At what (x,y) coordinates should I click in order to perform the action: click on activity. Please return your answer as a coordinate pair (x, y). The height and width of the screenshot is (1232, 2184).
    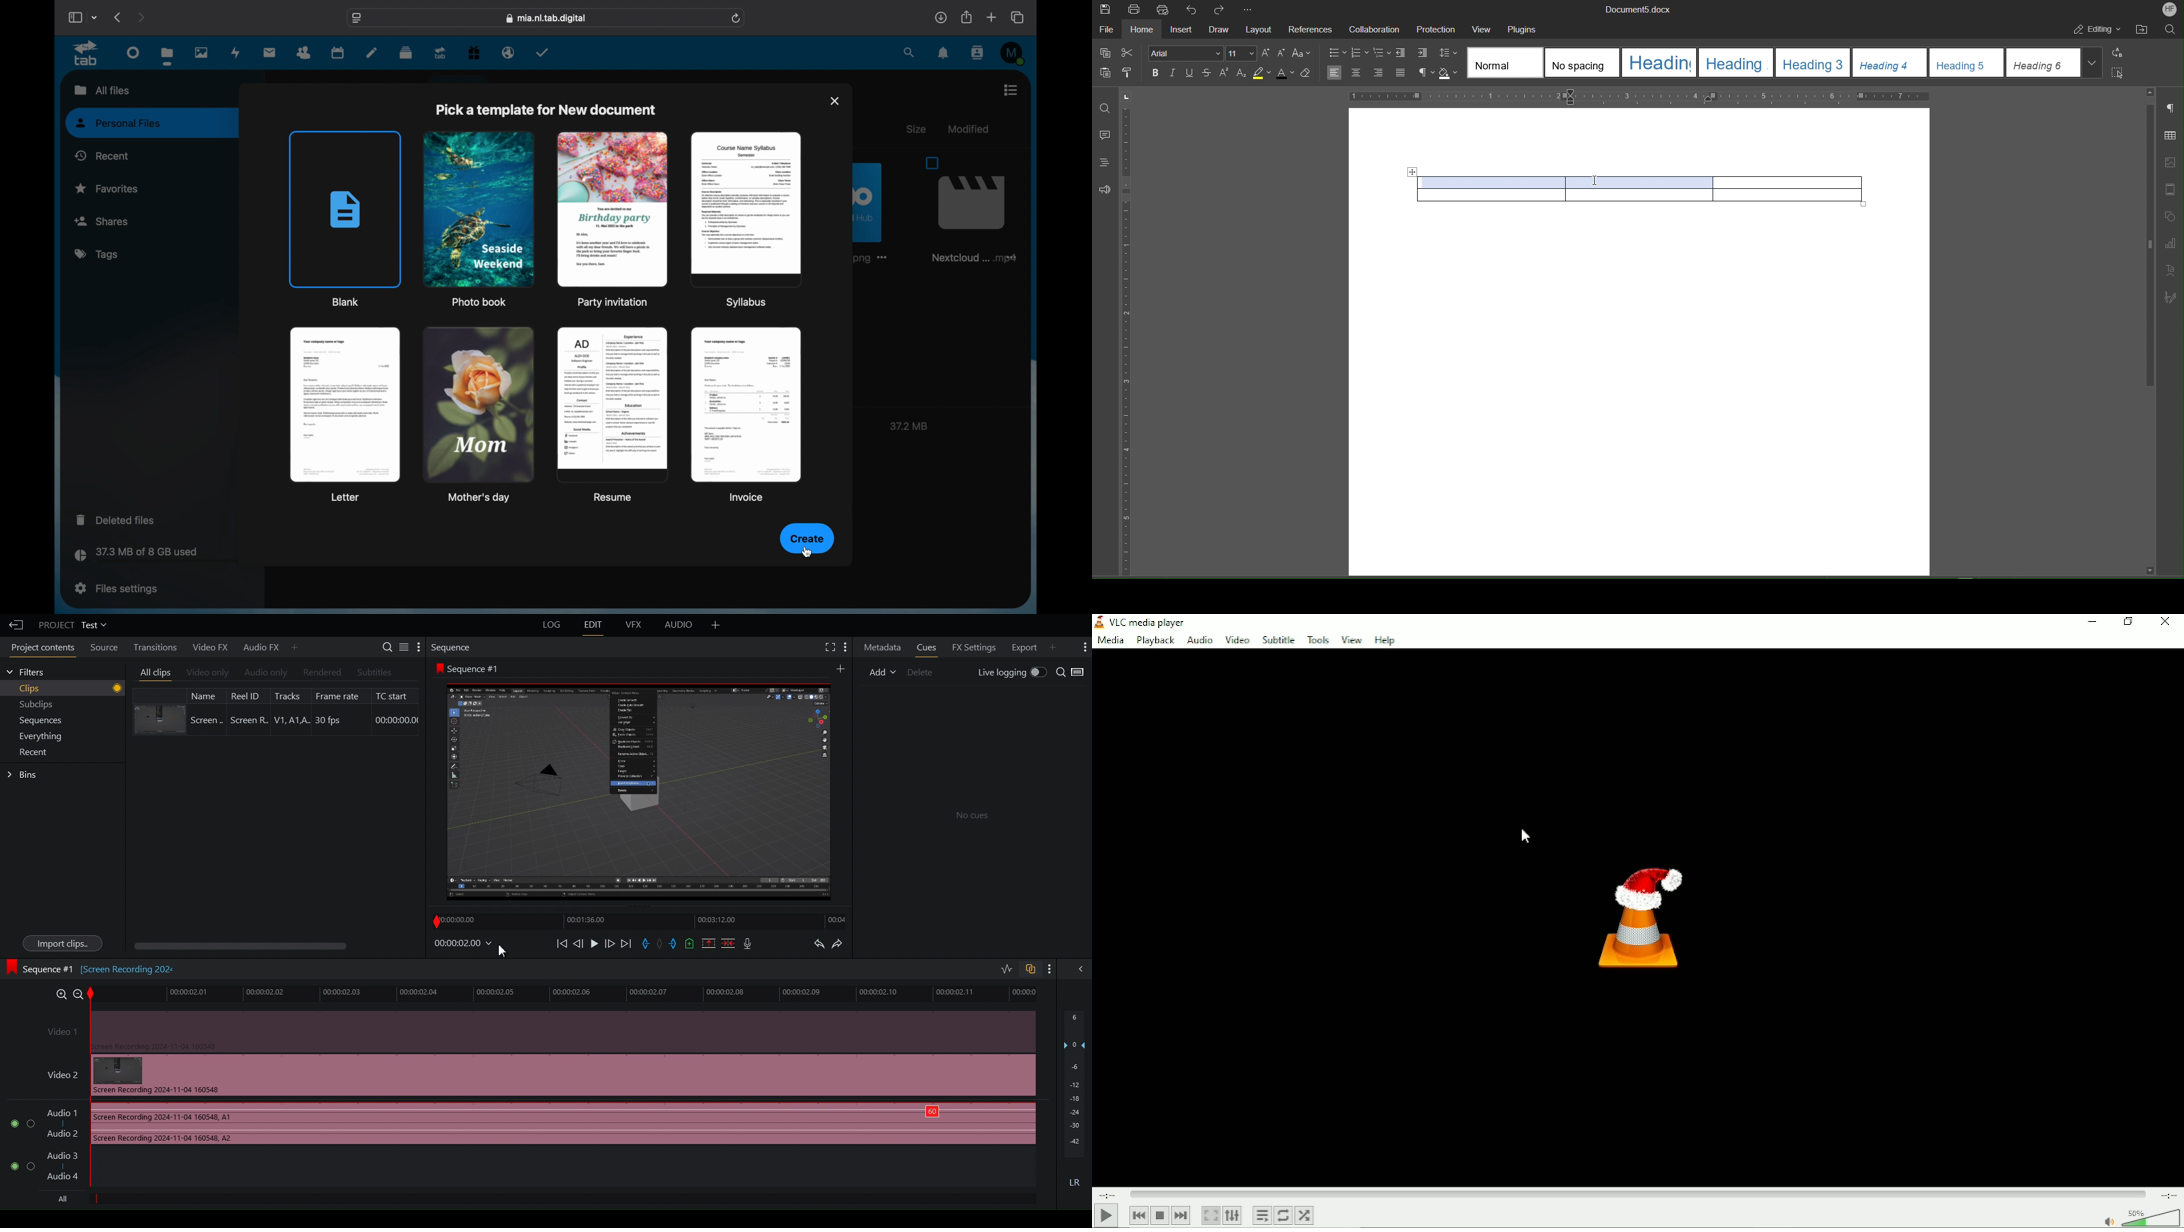
    Looking at the image, I should click on (236, 53).